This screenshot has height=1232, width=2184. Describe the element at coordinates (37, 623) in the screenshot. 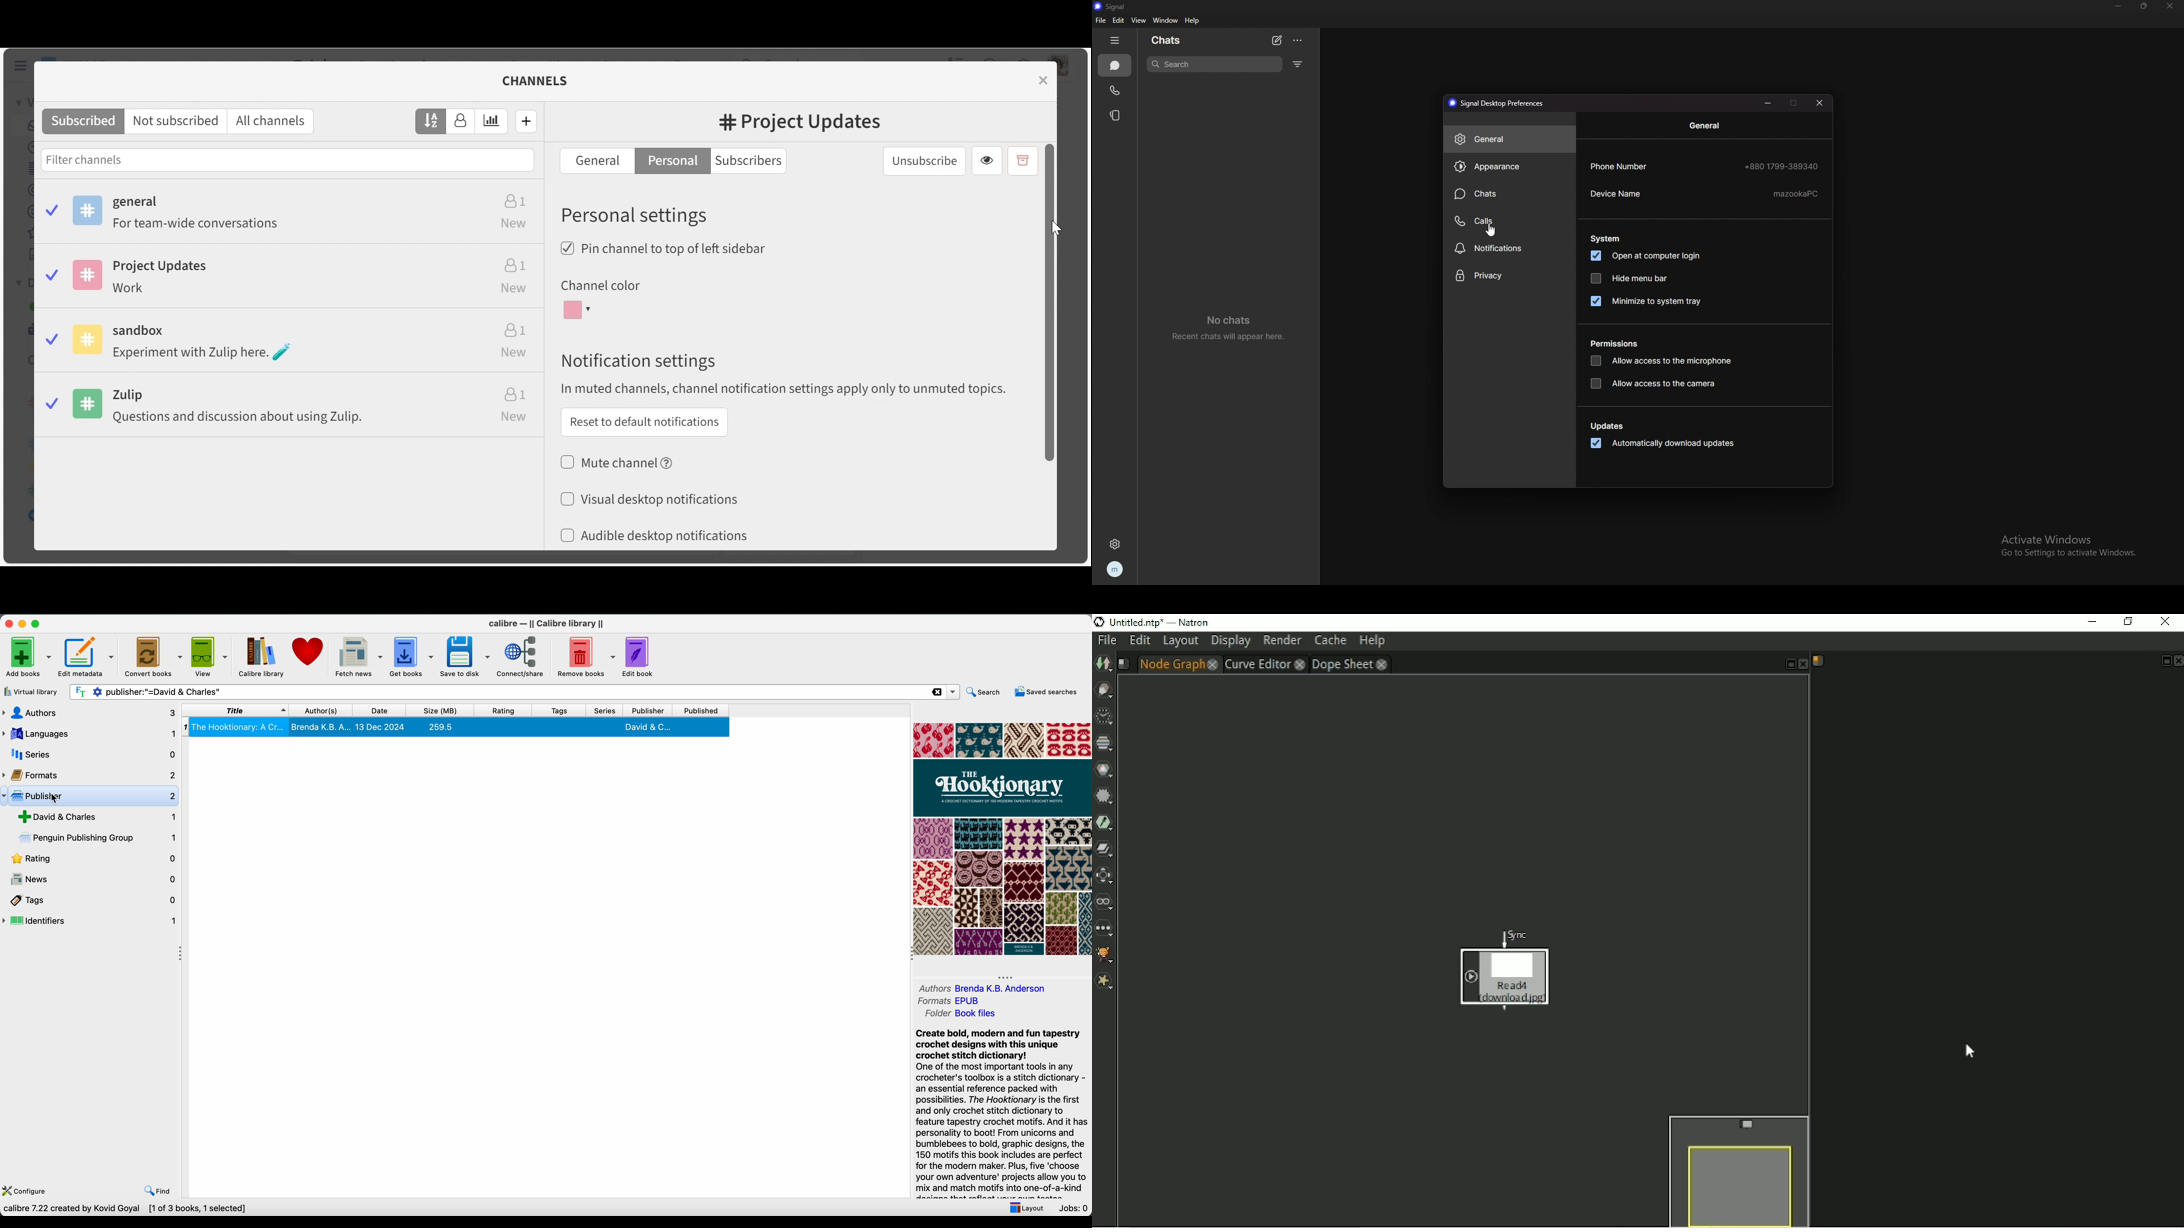

I see `maximize` at that location.